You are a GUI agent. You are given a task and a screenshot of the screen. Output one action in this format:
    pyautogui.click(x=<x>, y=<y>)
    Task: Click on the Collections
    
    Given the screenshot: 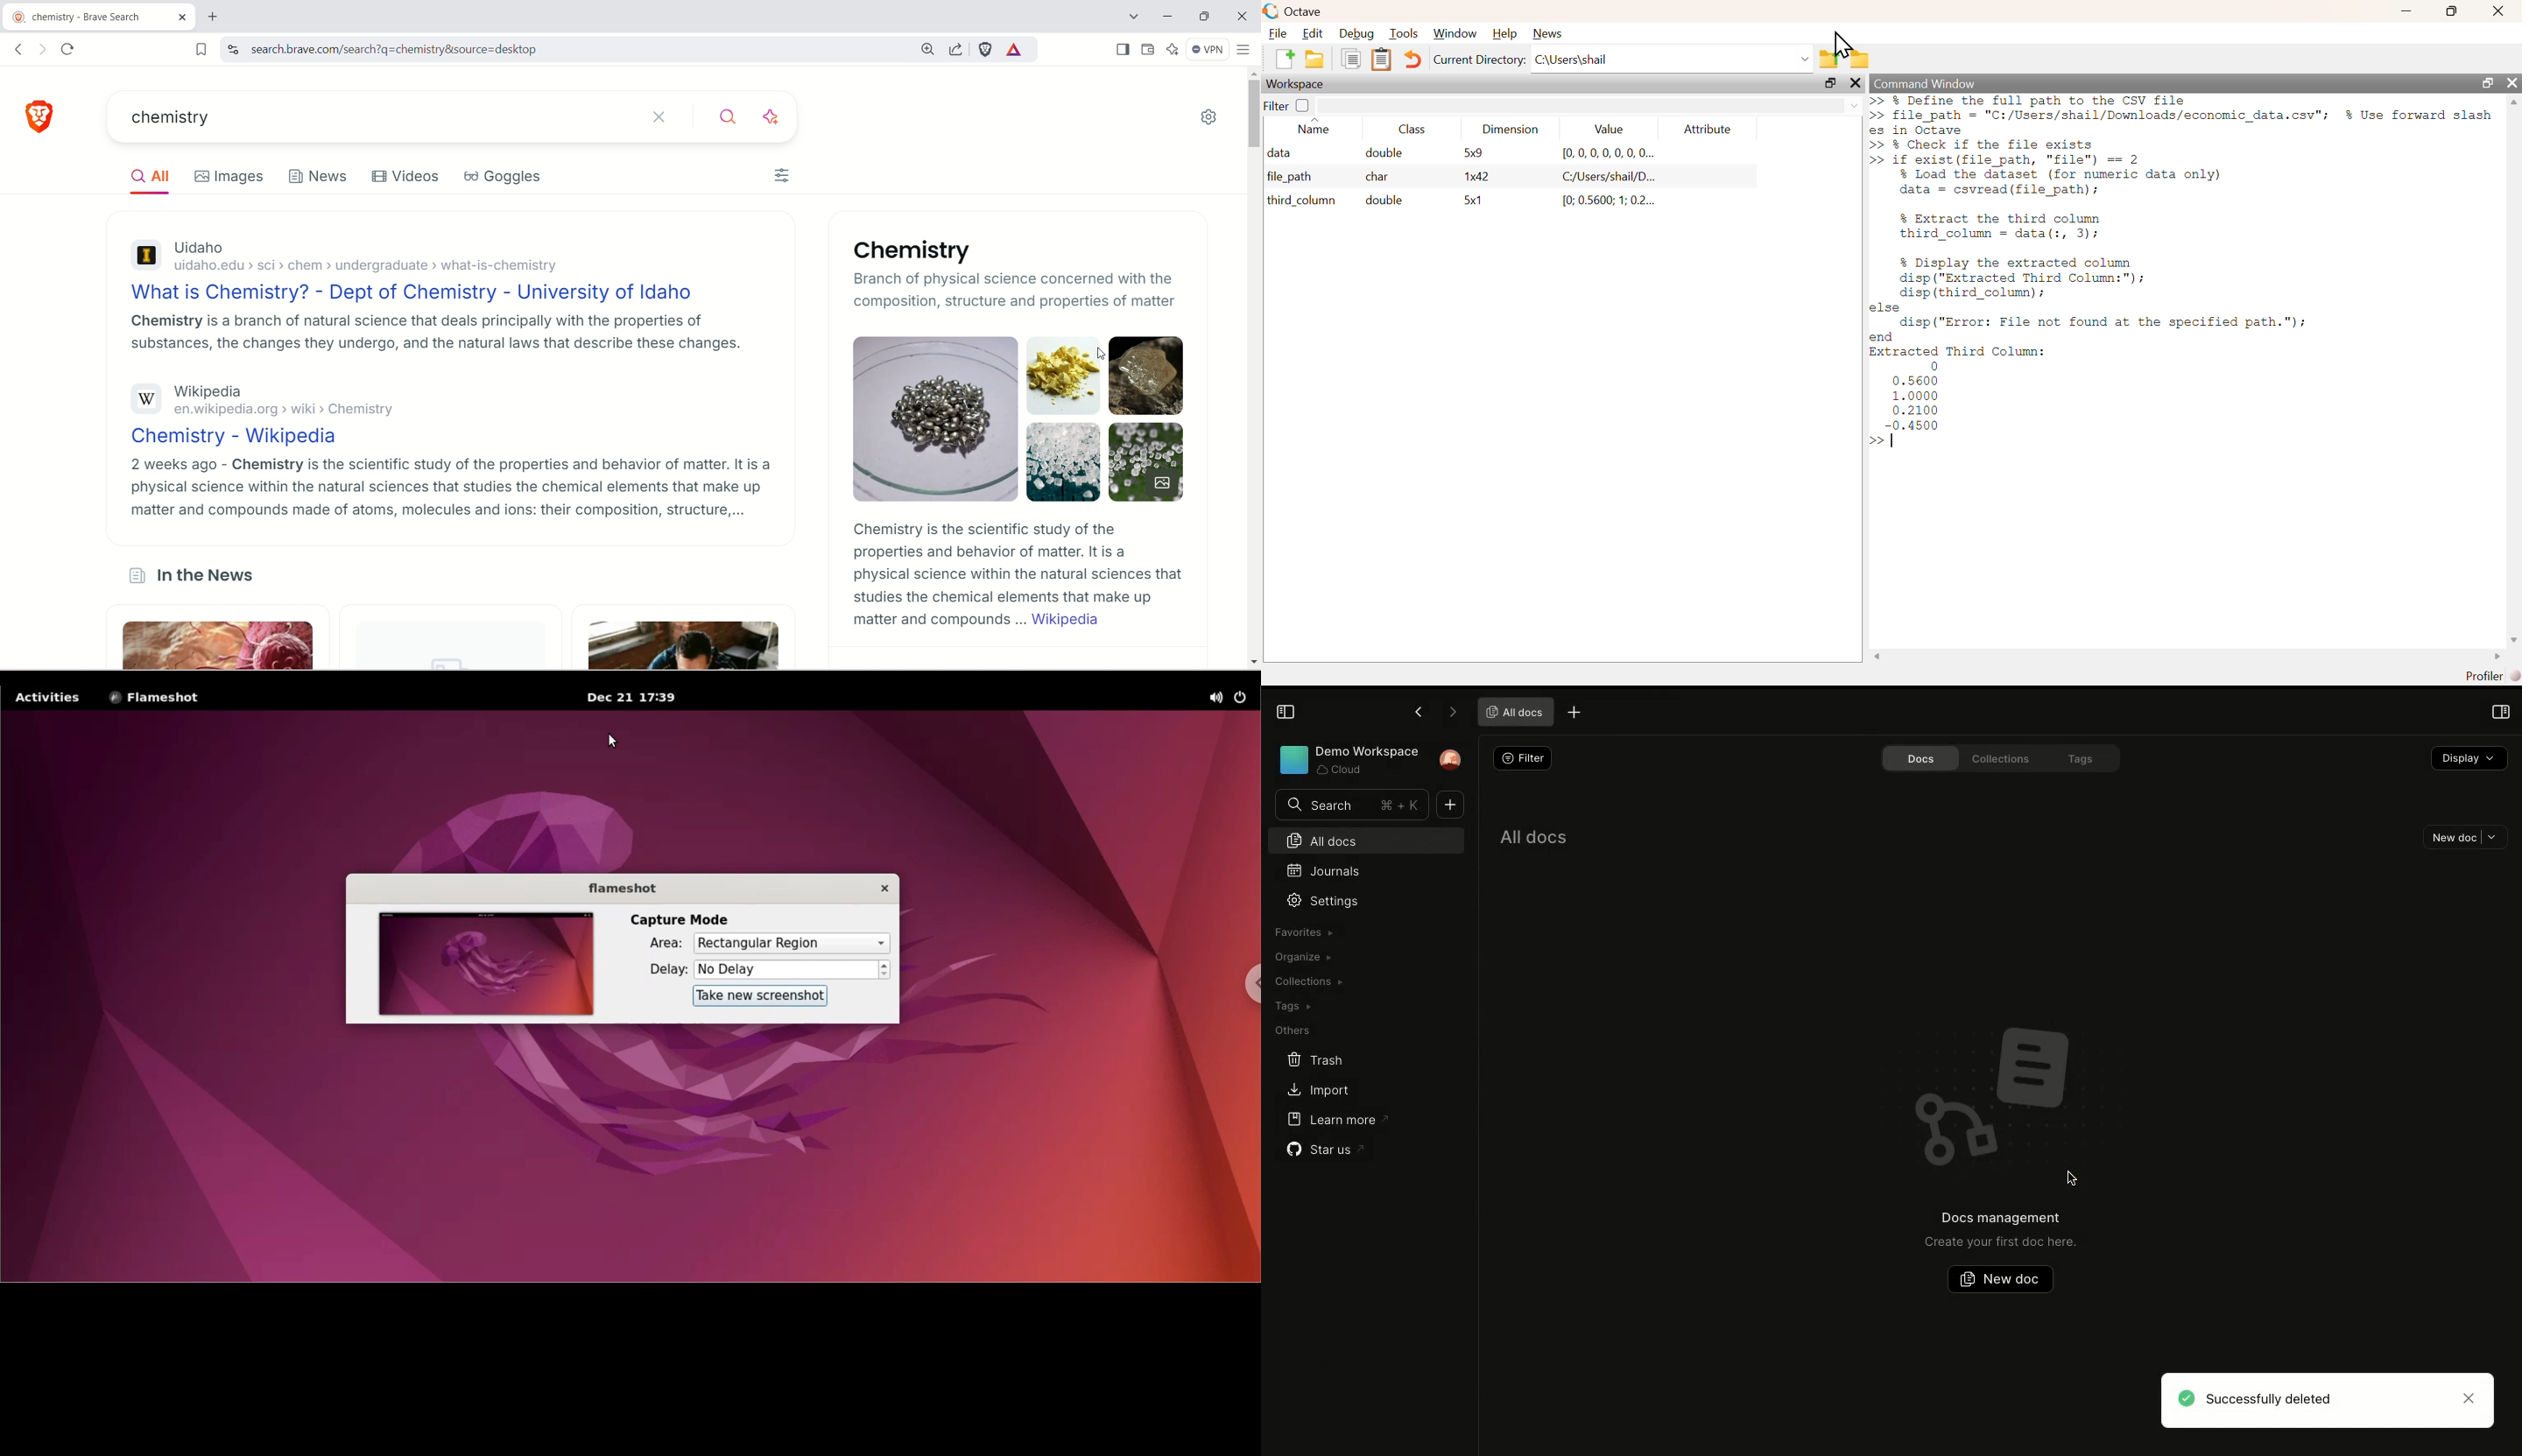 What is the action you would take?
    pyautogui.click(x=1307, y=981)
    